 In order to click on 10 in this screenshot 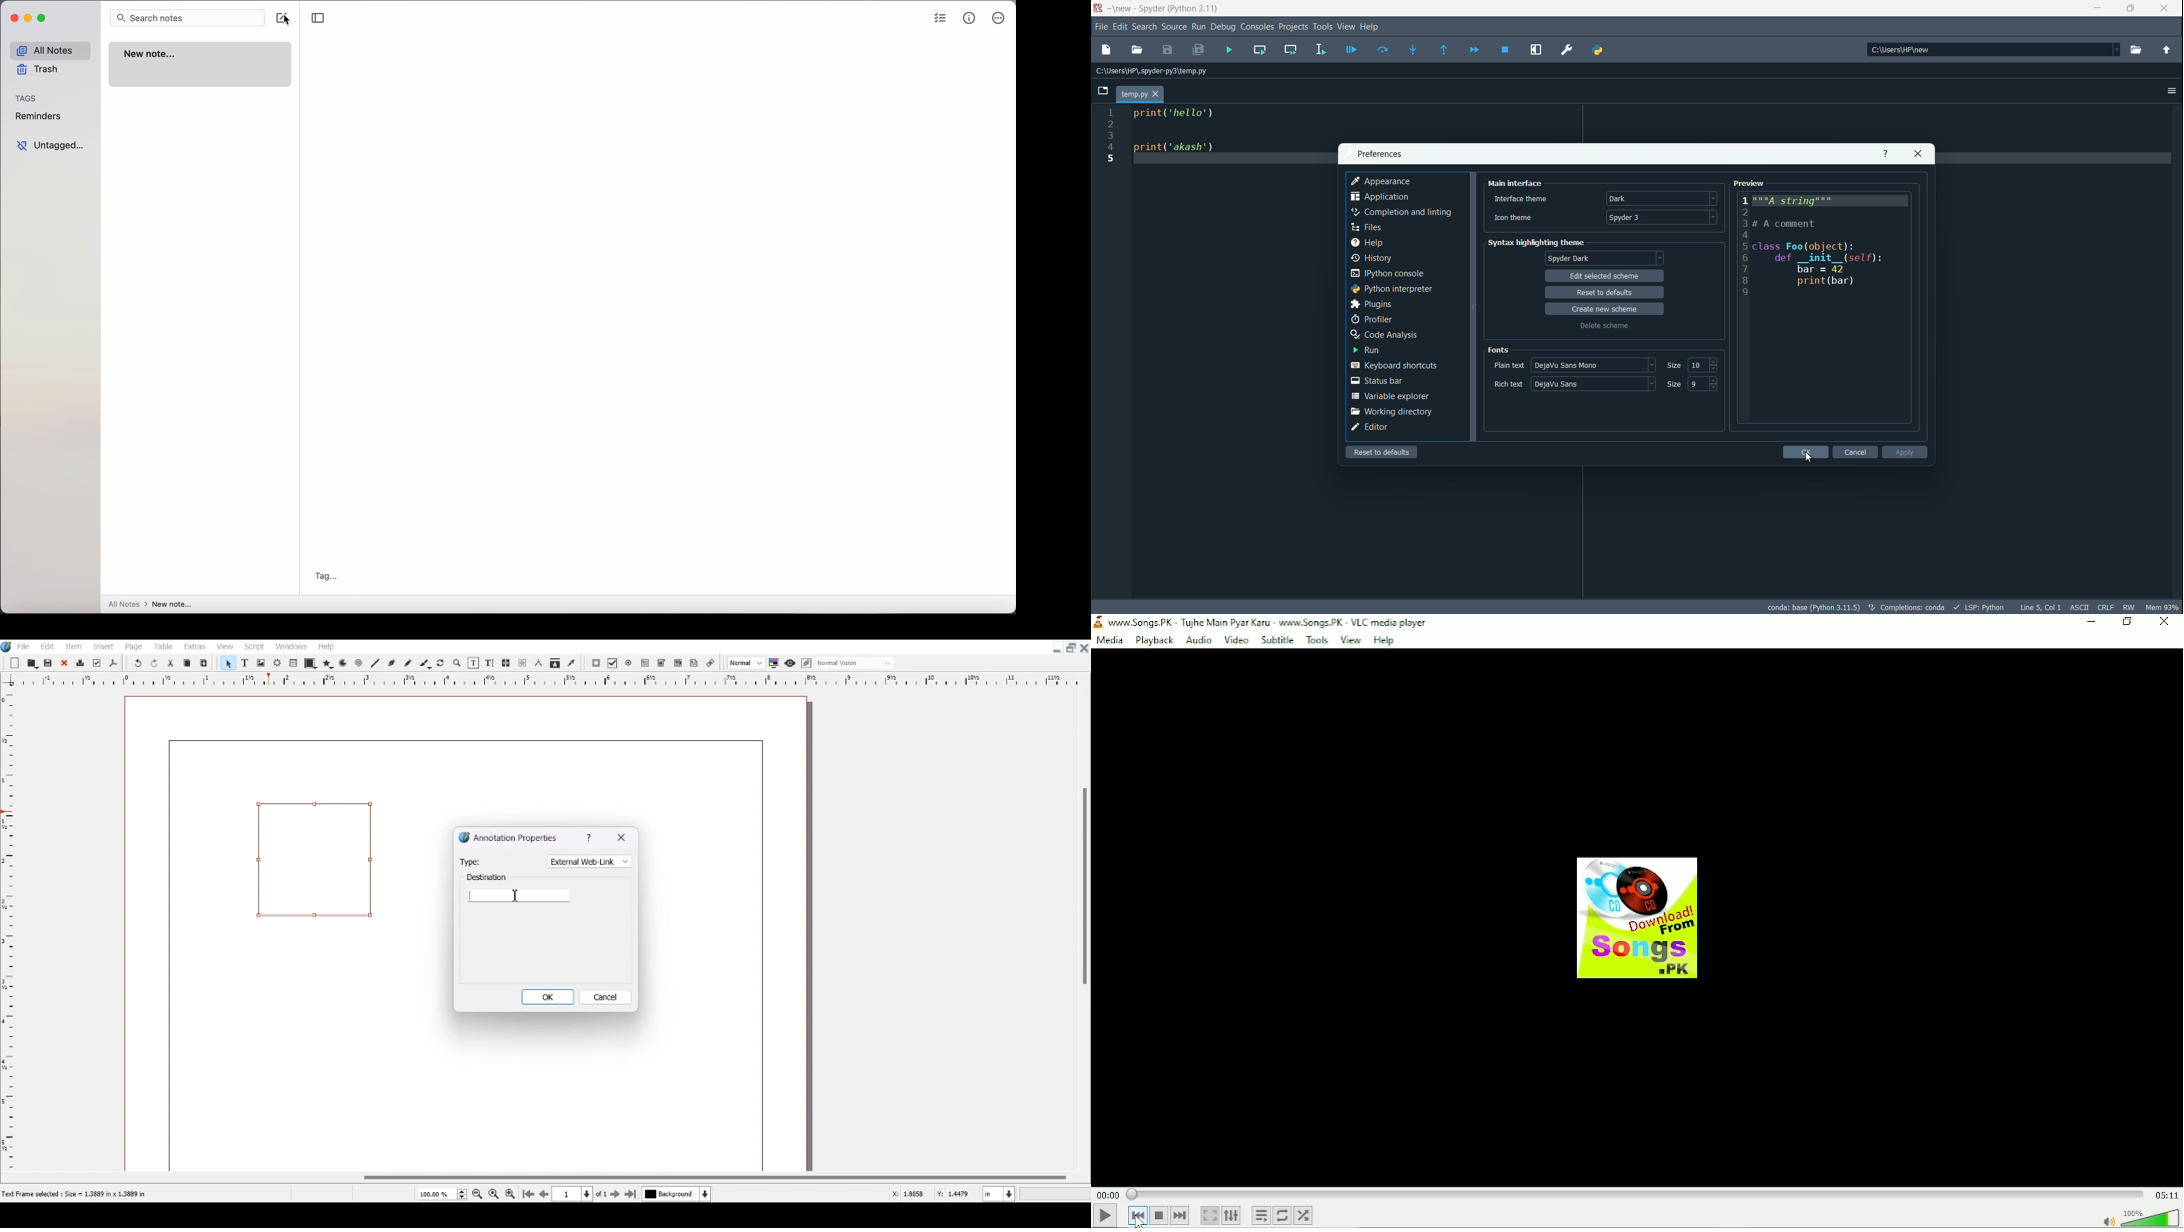, I will do `click(1696, 364)`.